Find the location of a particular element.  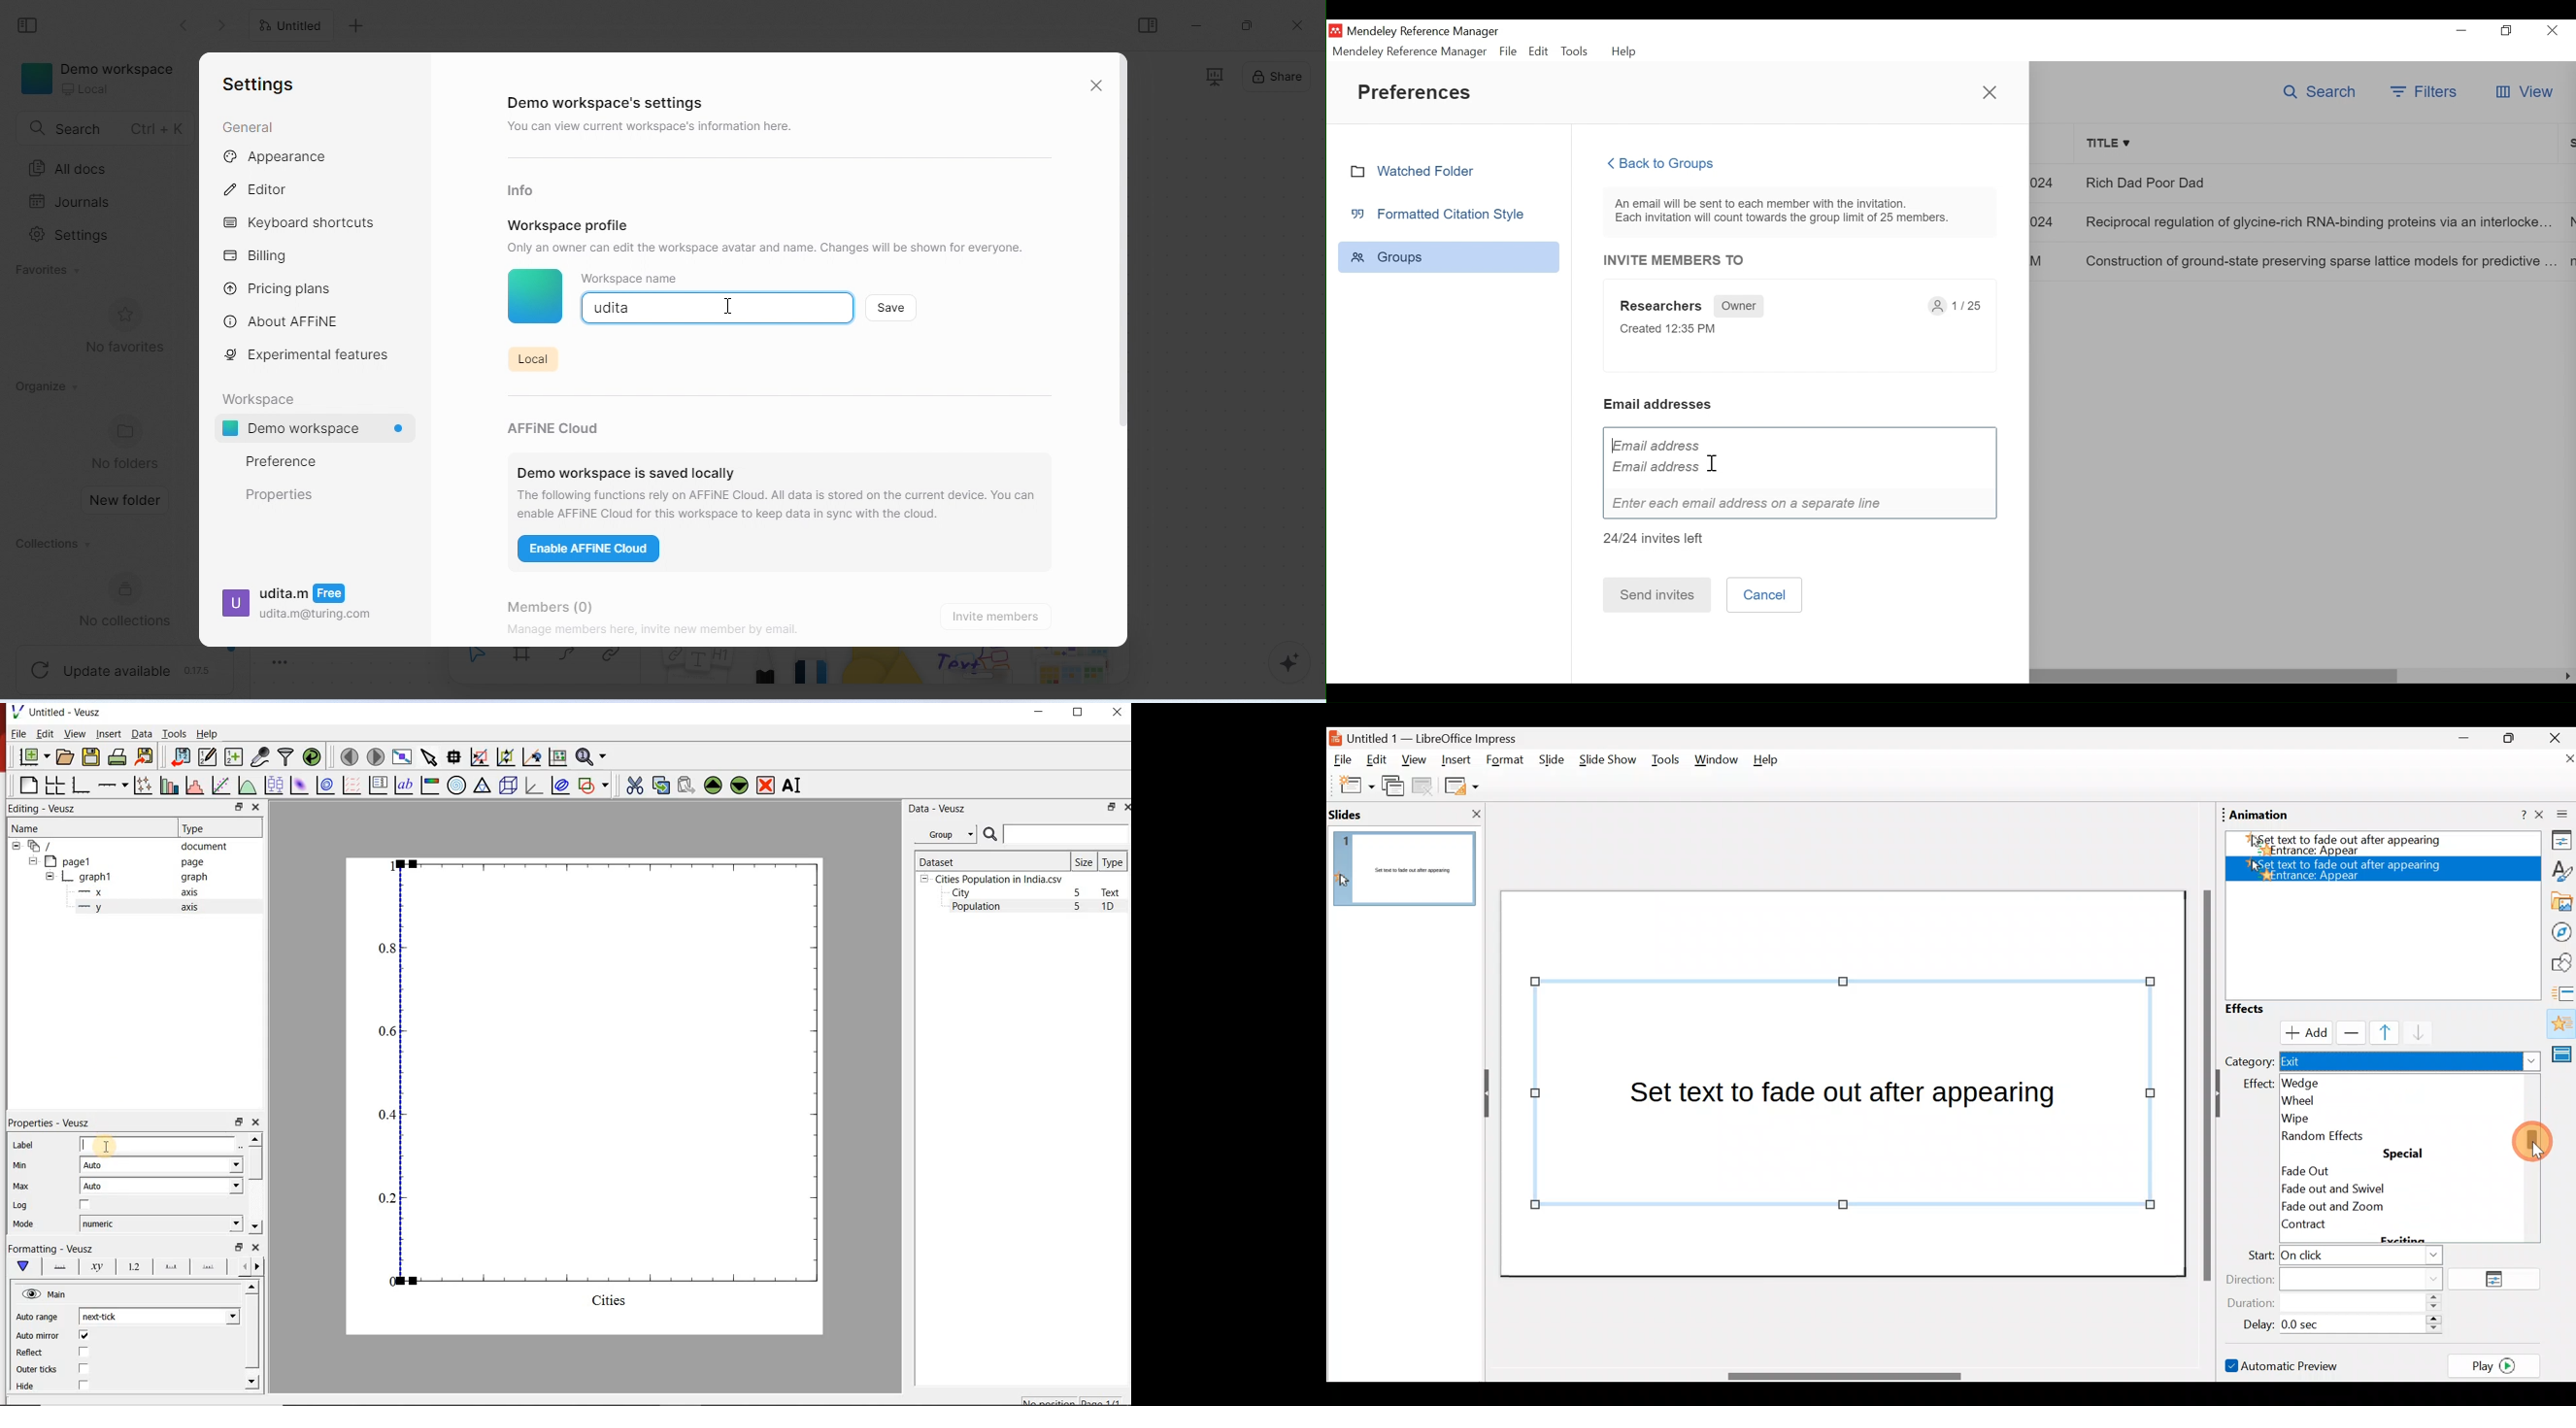

copy the selected widget is located at coordinates (660, 784).